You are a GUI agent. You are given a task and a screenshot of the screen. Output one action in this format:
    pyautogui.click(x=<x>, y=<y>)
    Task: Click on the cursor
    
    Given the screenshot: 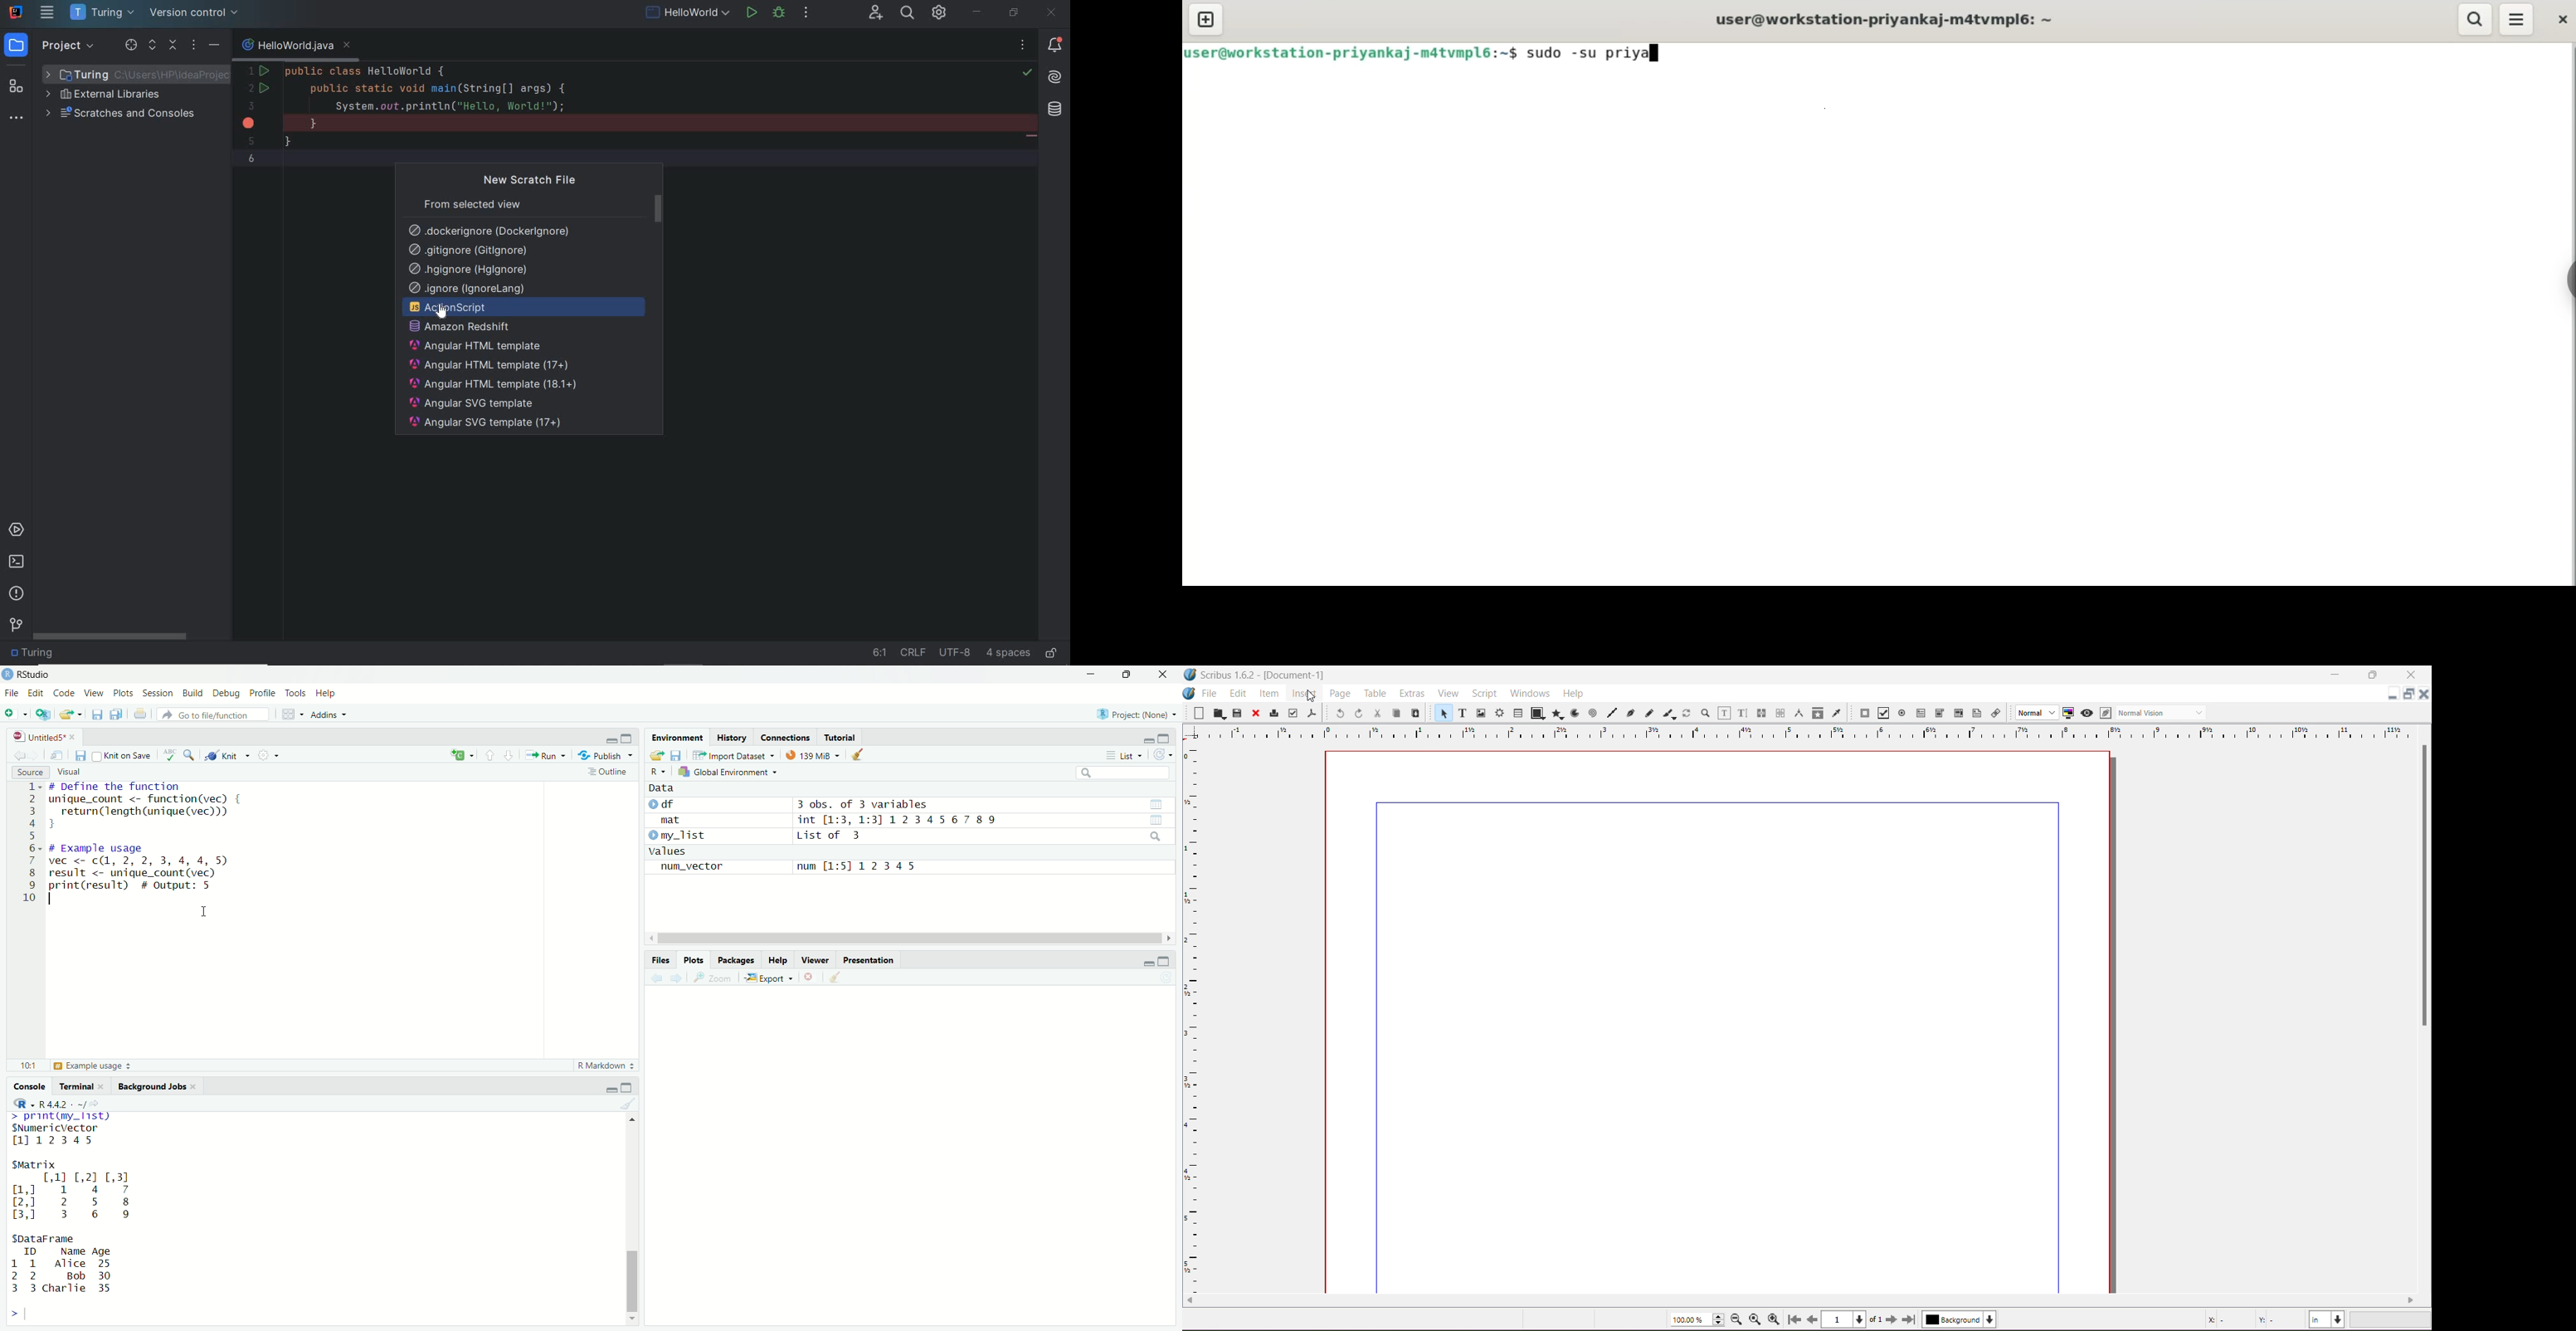 What is the action you would take?
    pyautogui.click(x=203, y=912)
    